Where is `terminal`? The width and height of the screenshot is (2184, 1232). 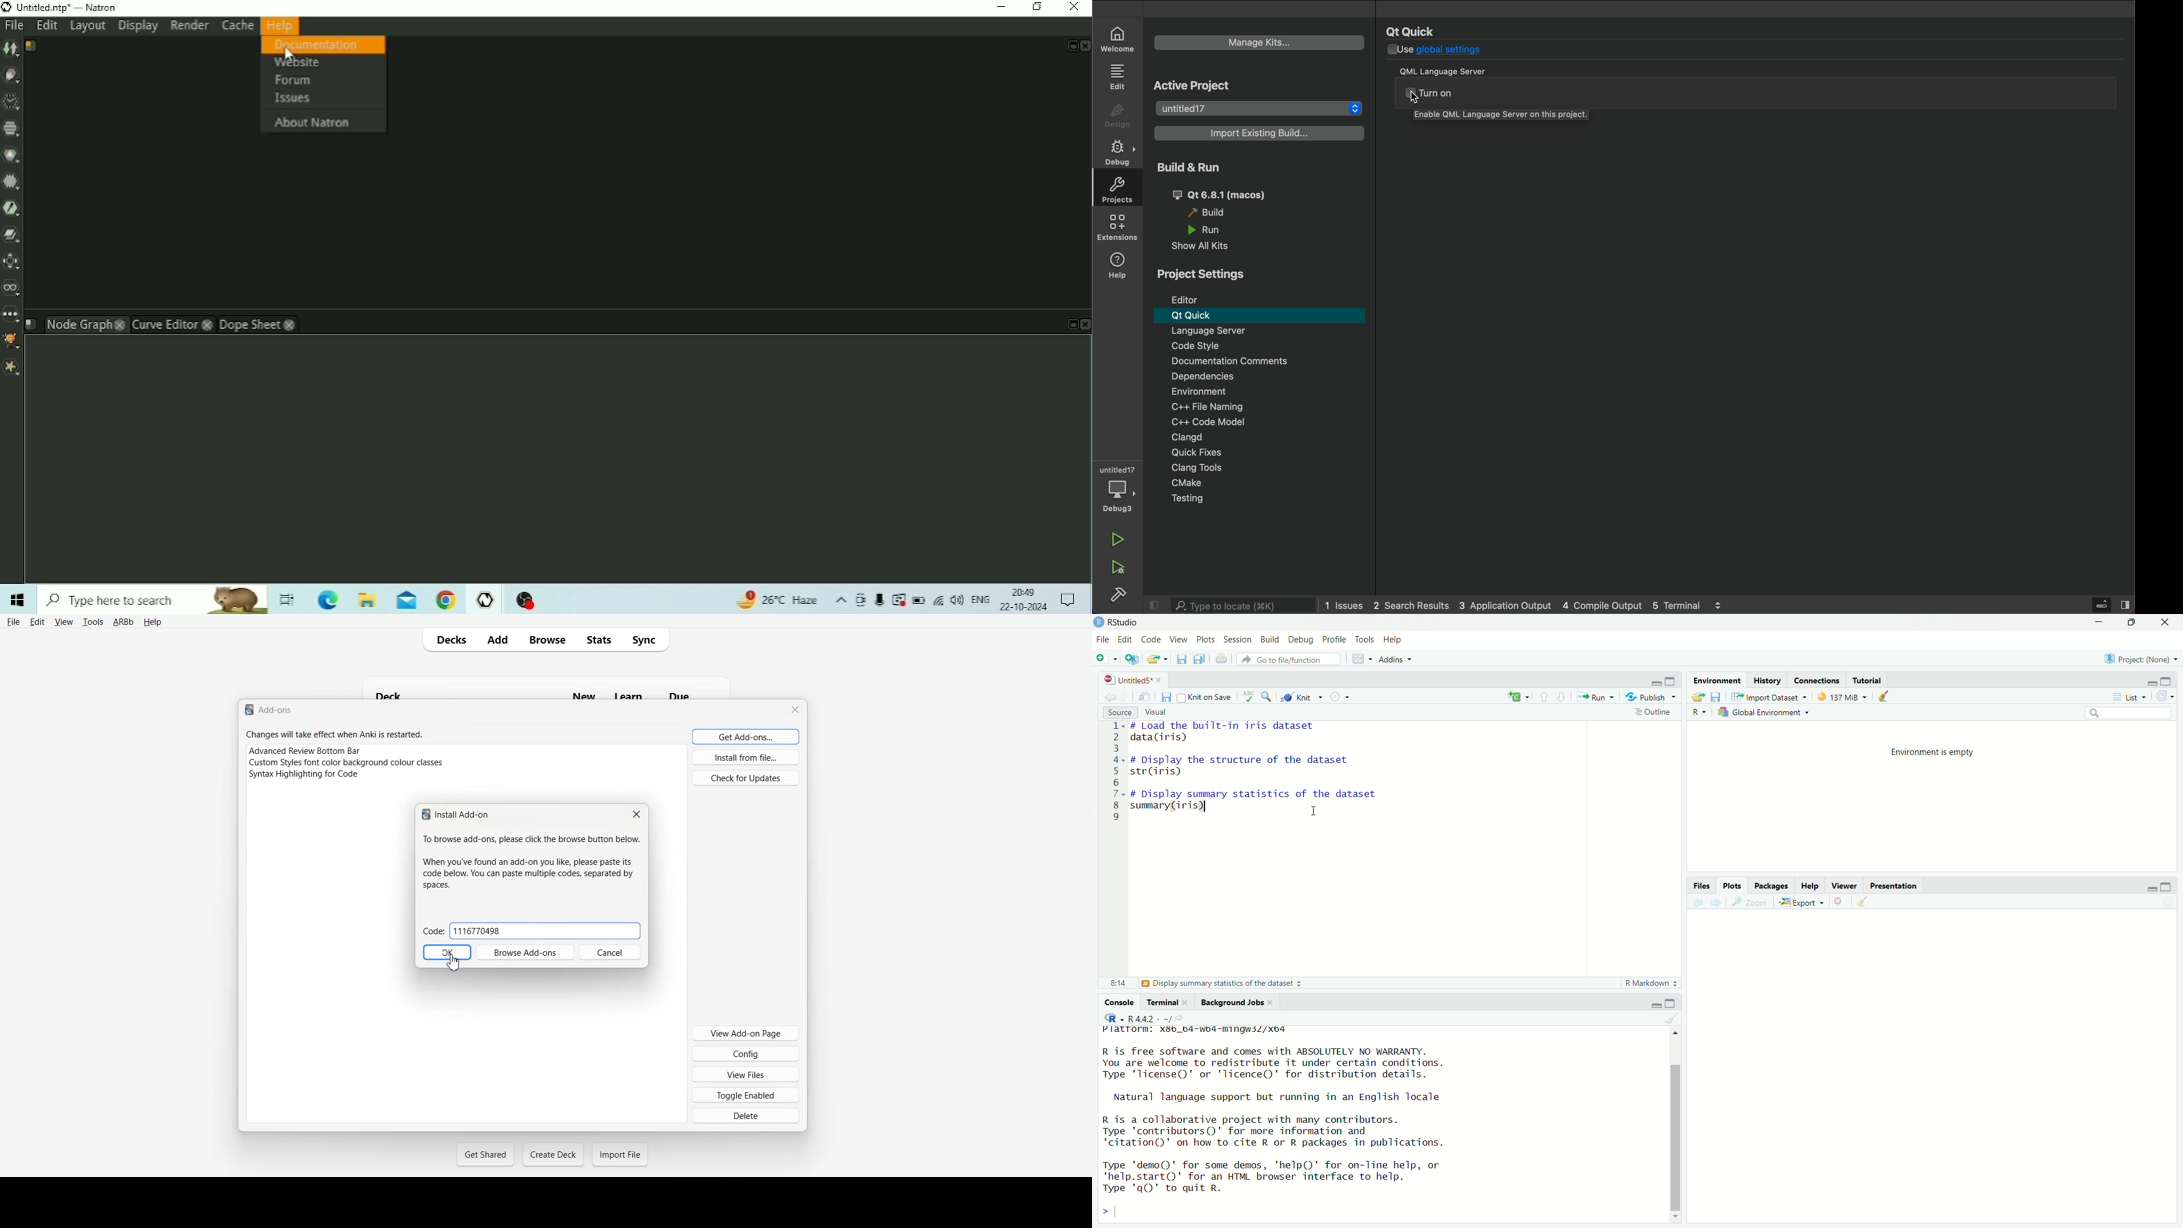
terminal is located at coordinates (1694, 605).